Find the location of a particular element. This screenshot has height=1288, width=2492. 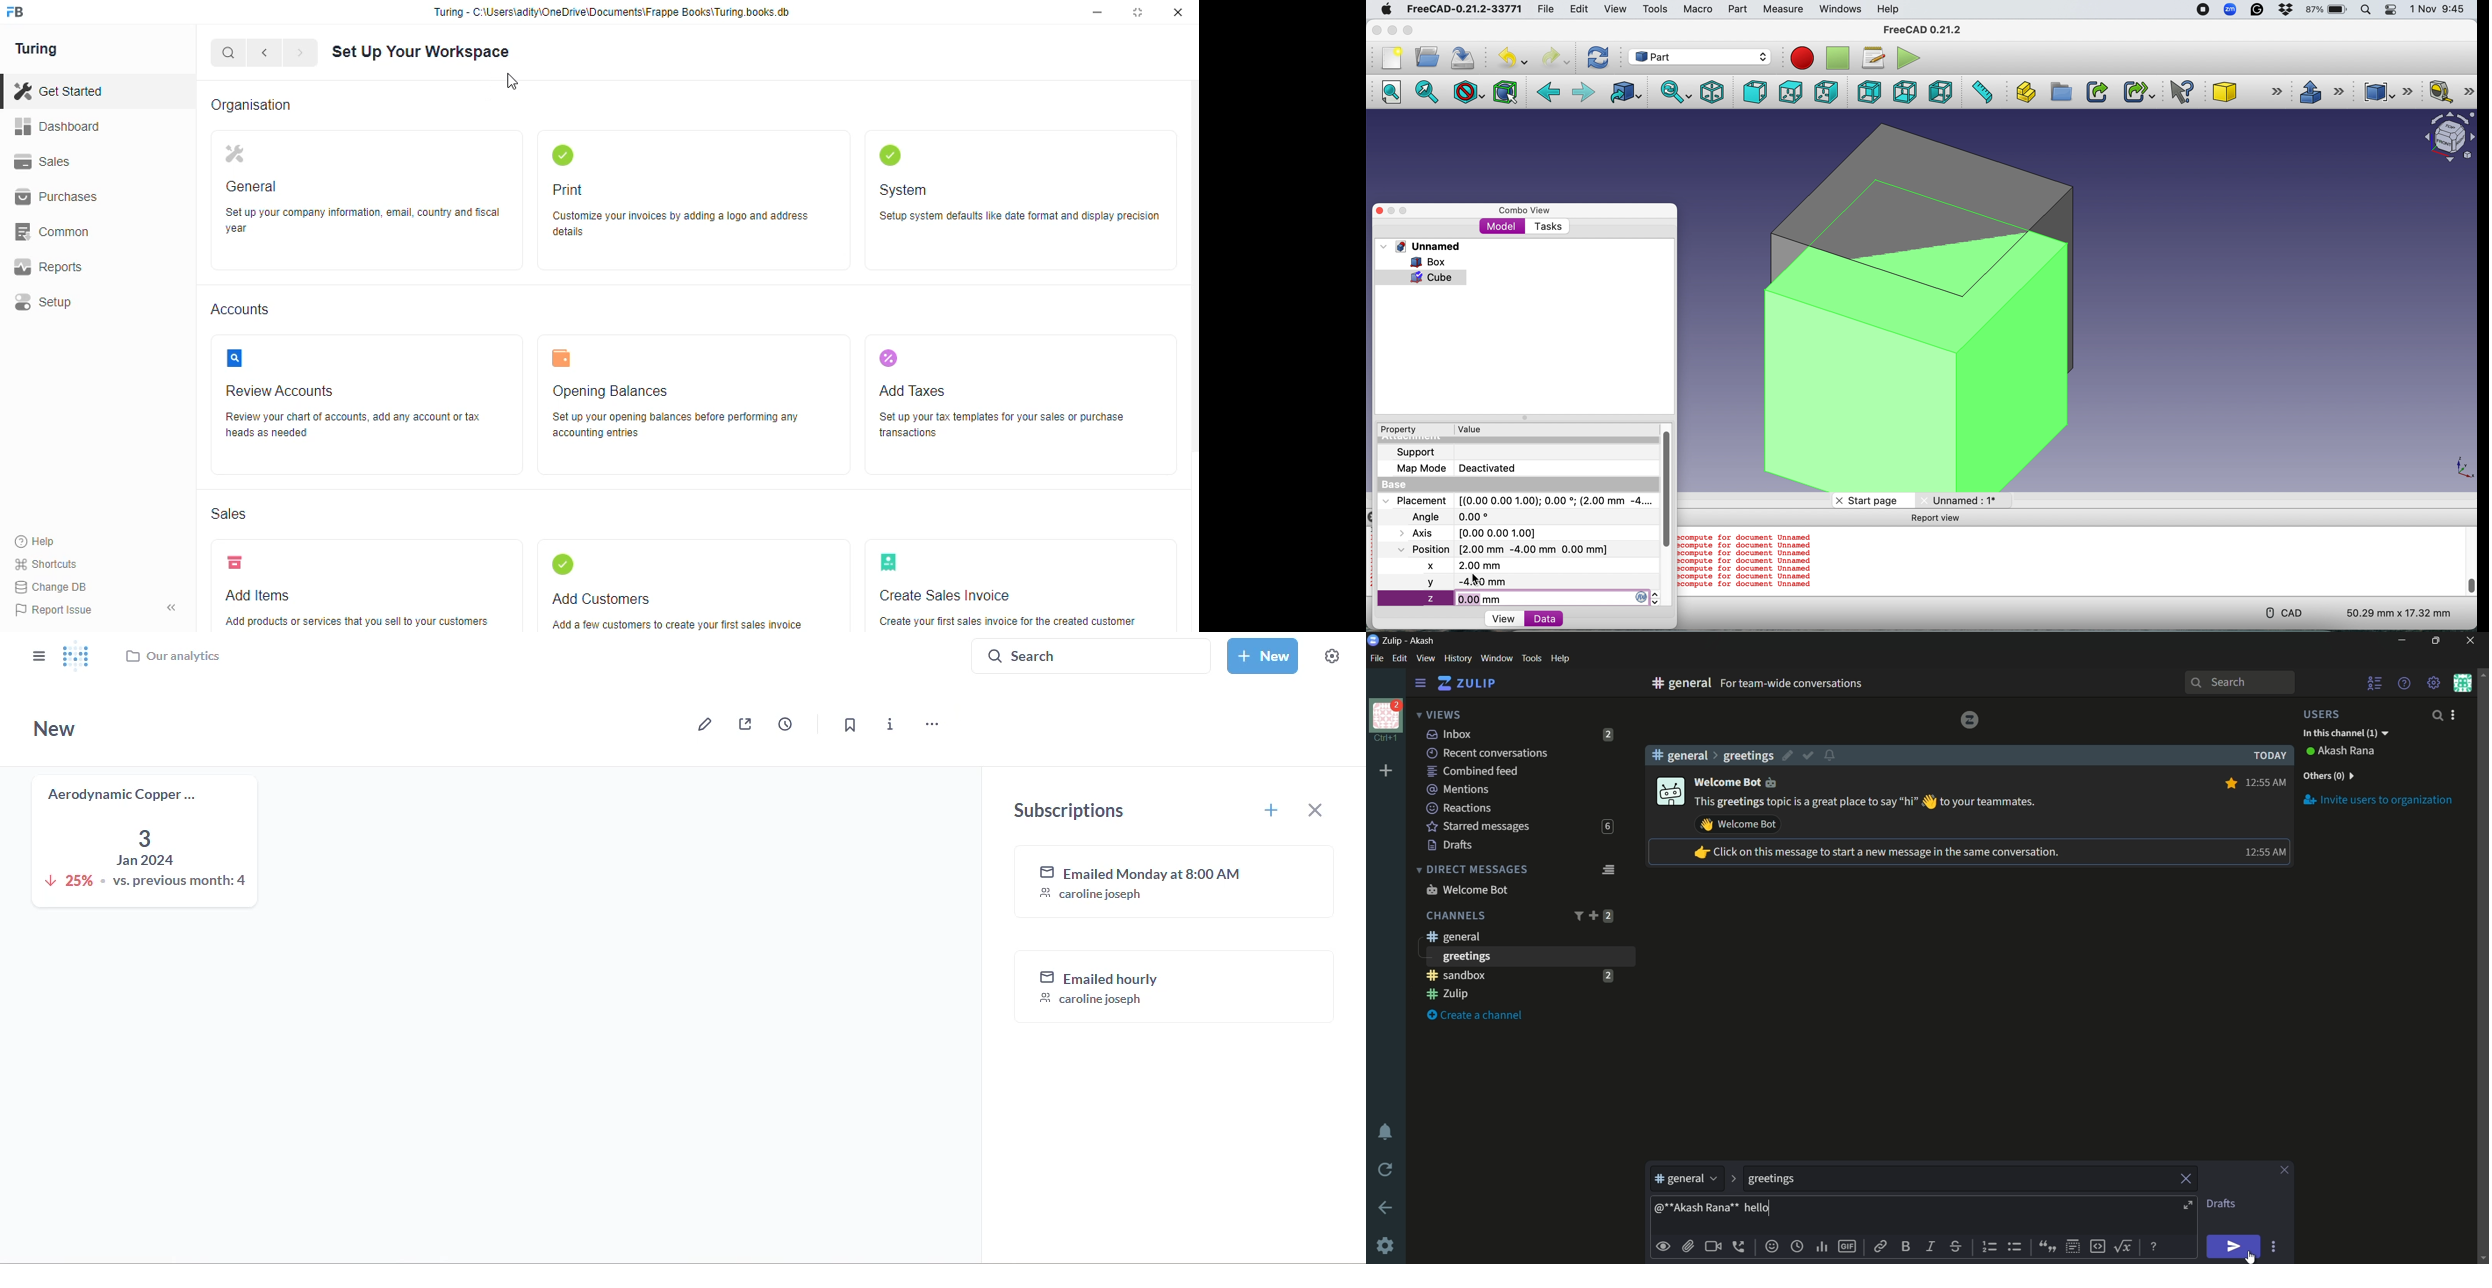

today is located at coordinates (2267, 755).